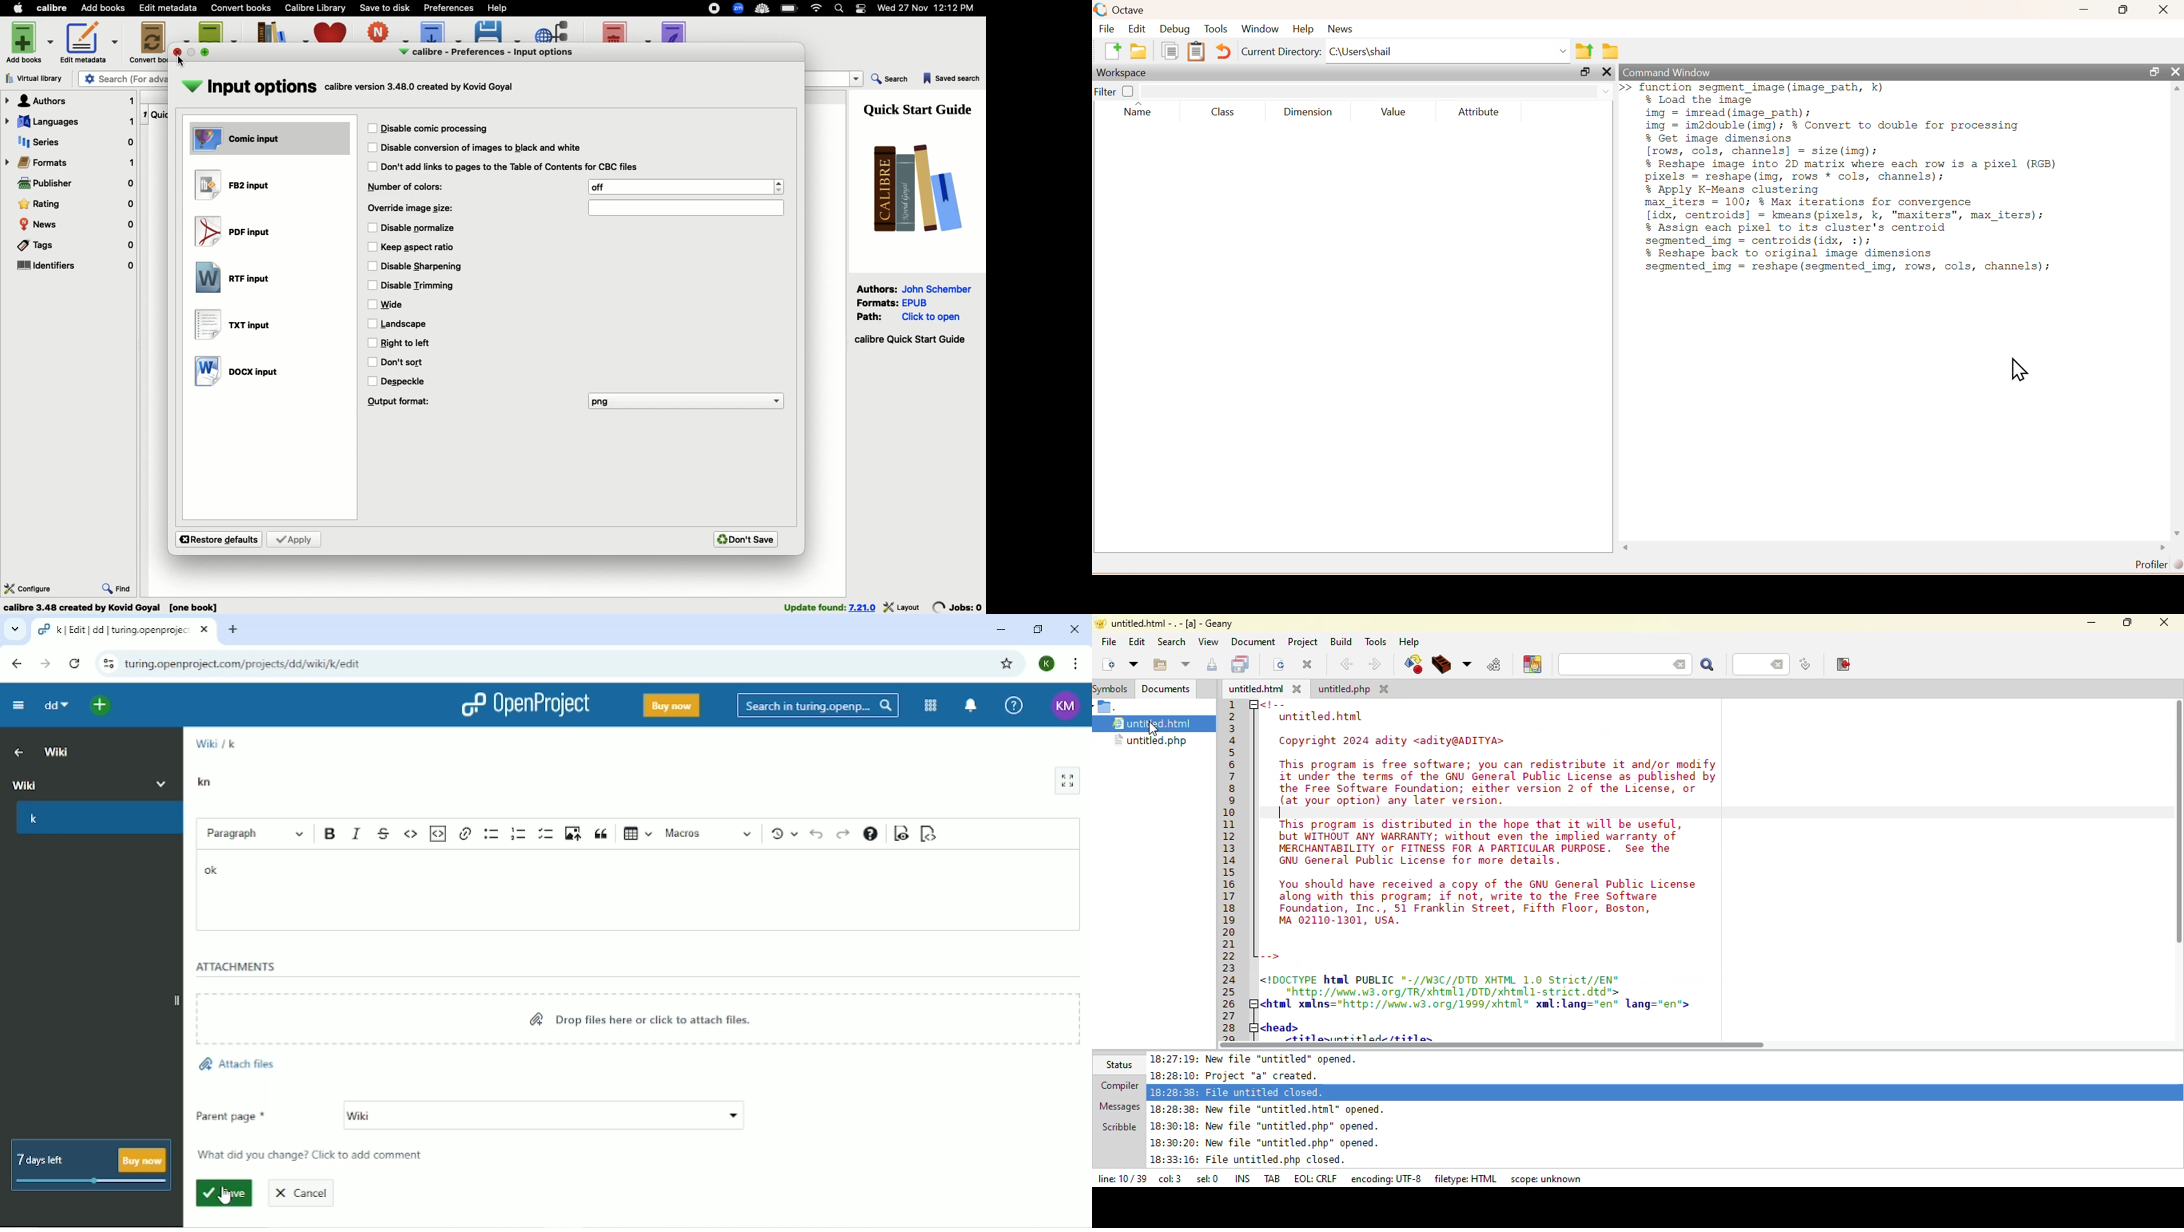 This screenshot has height=1232, width=2184. What do you see at coordinates (19, 753) in the screenshot?
I see `Up` at bounding box center [19, 753].